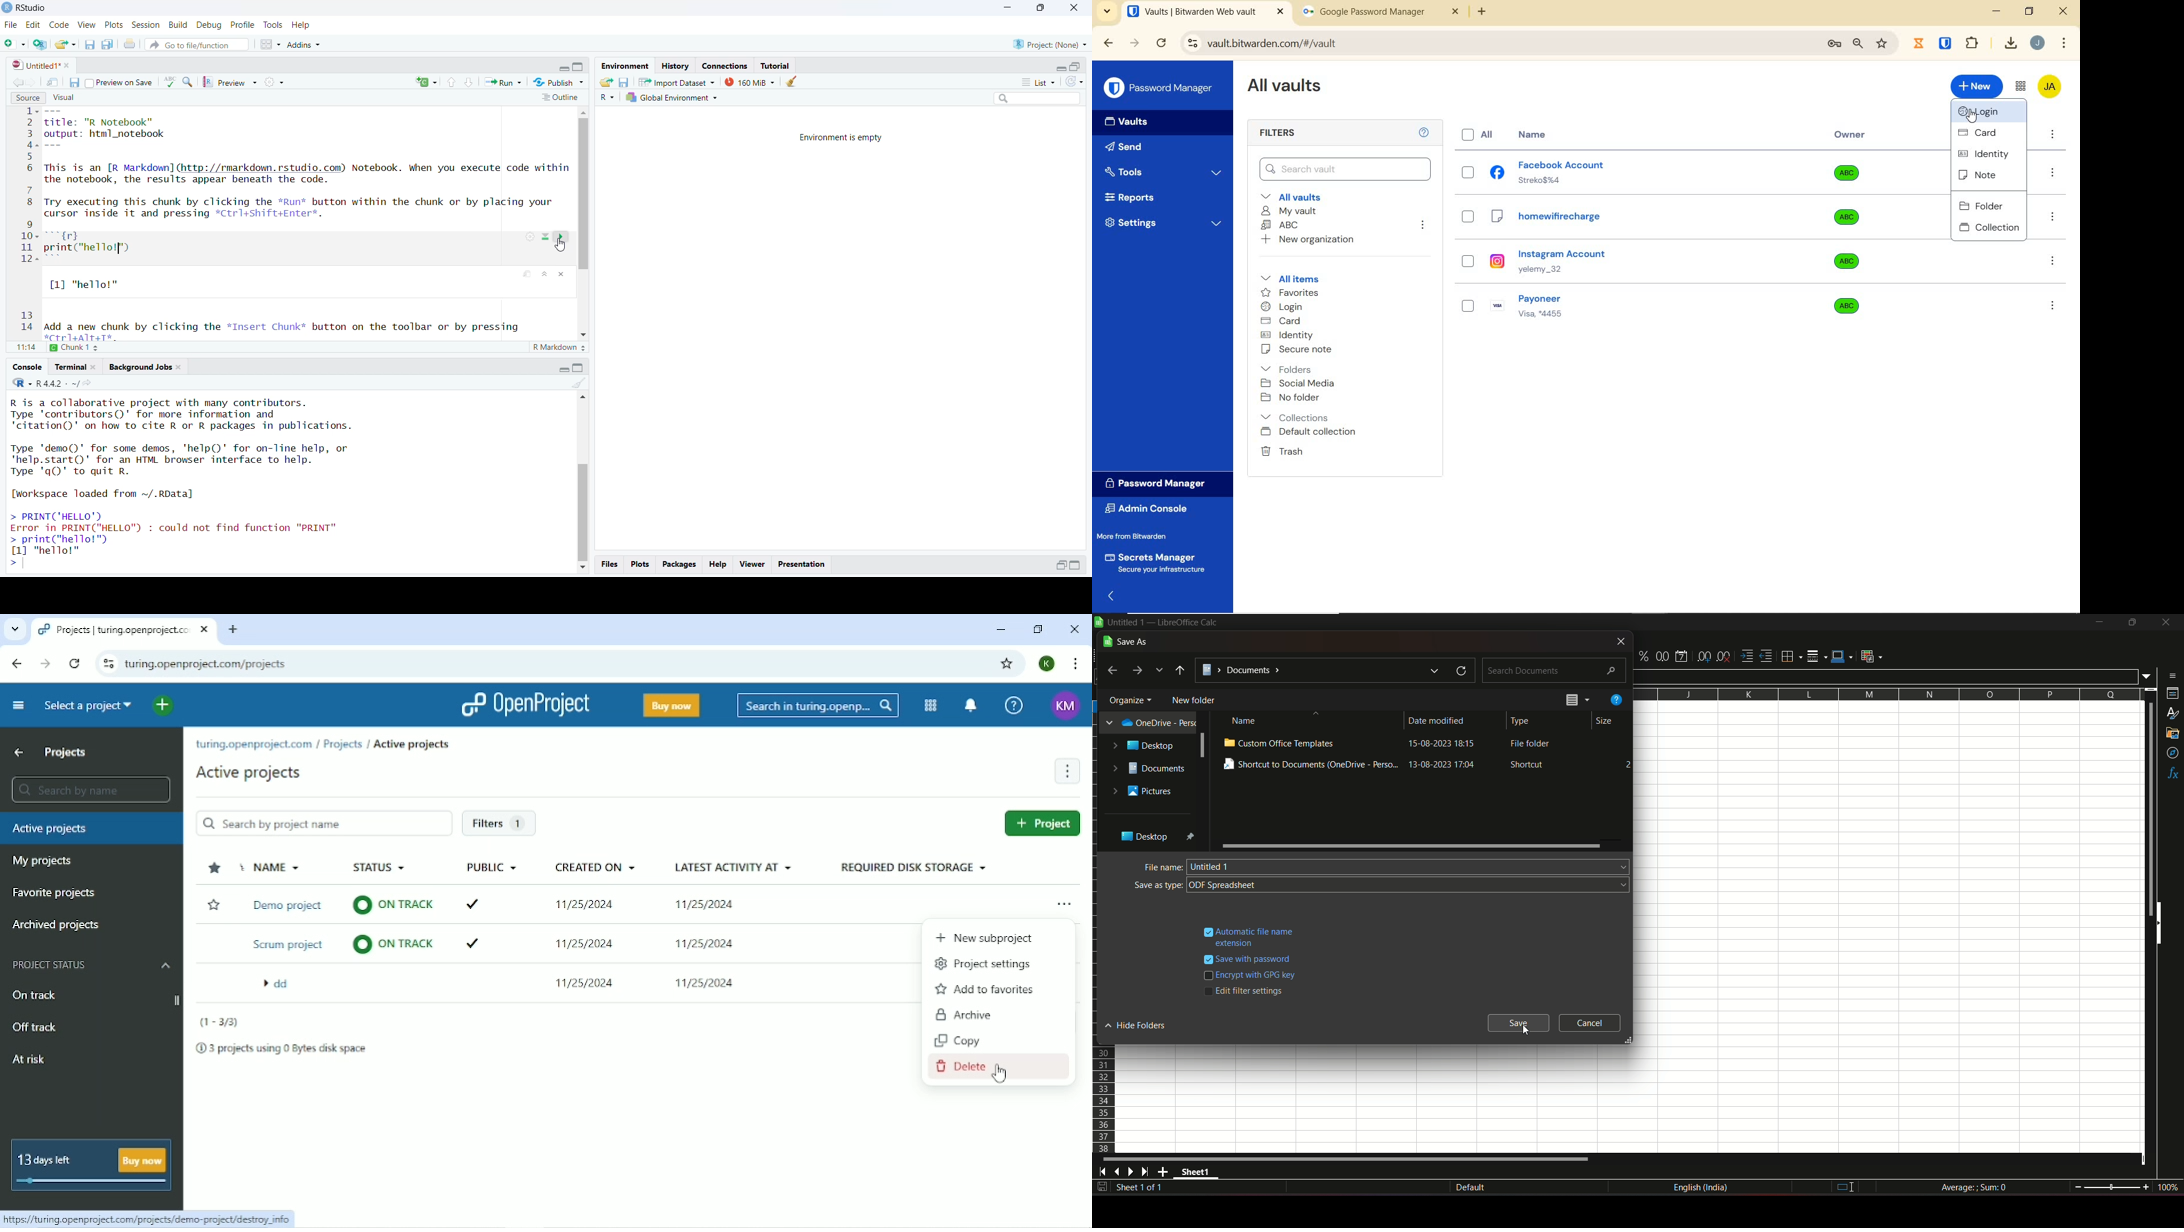 The height and width of the screenshot is (1232, 2184). What do you see at coordinates (1192, 837) in the screenshot?
I see `pin` at bounding box center [1192, 837].